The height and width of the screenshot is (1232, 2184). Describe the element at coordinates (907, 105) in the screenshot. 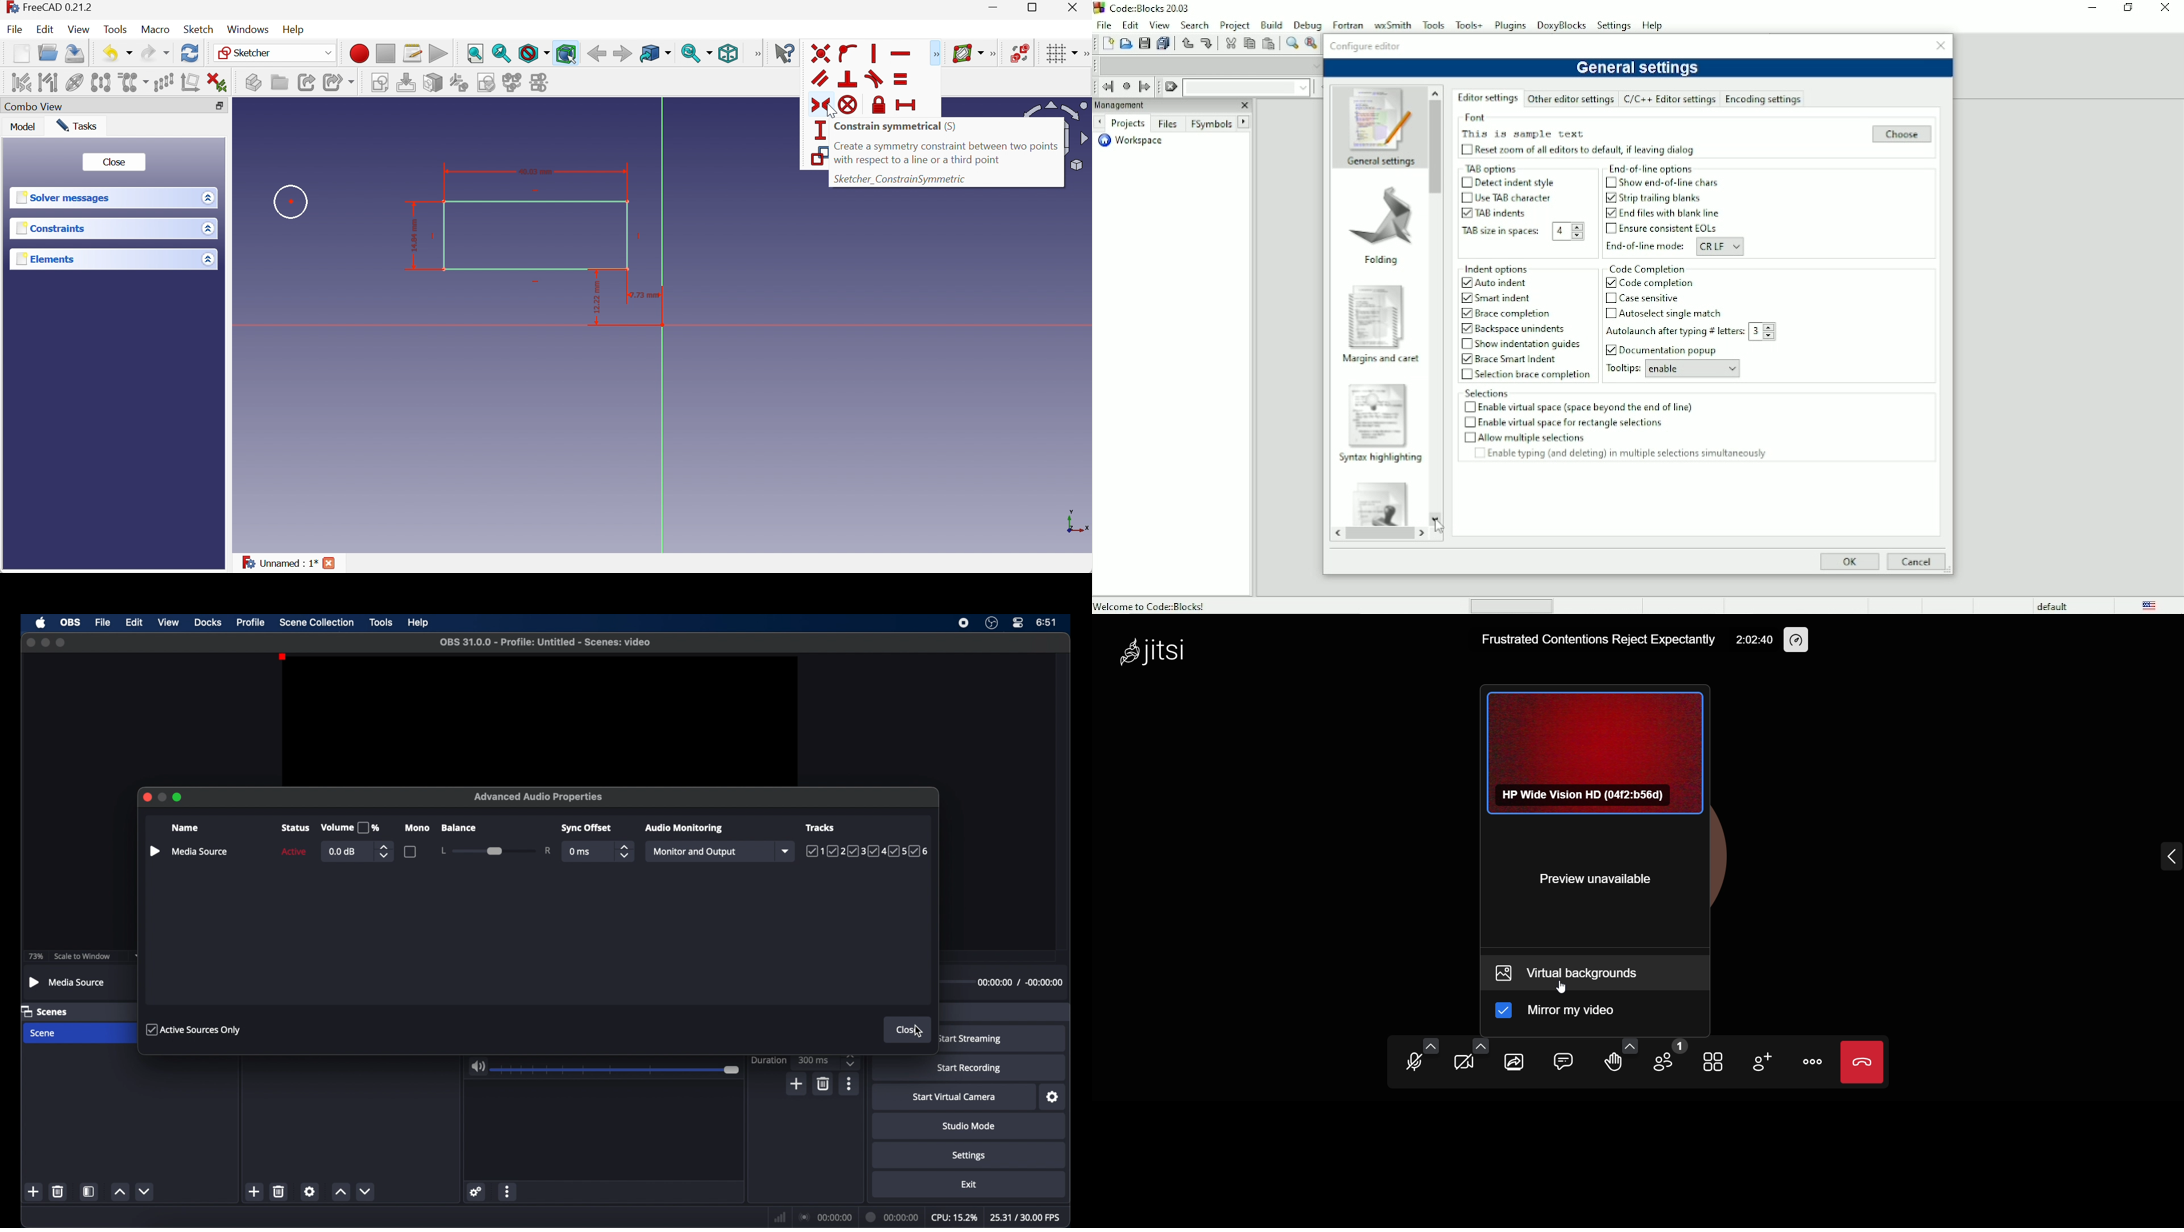

I see `Constrain horizontal distance` at that location.